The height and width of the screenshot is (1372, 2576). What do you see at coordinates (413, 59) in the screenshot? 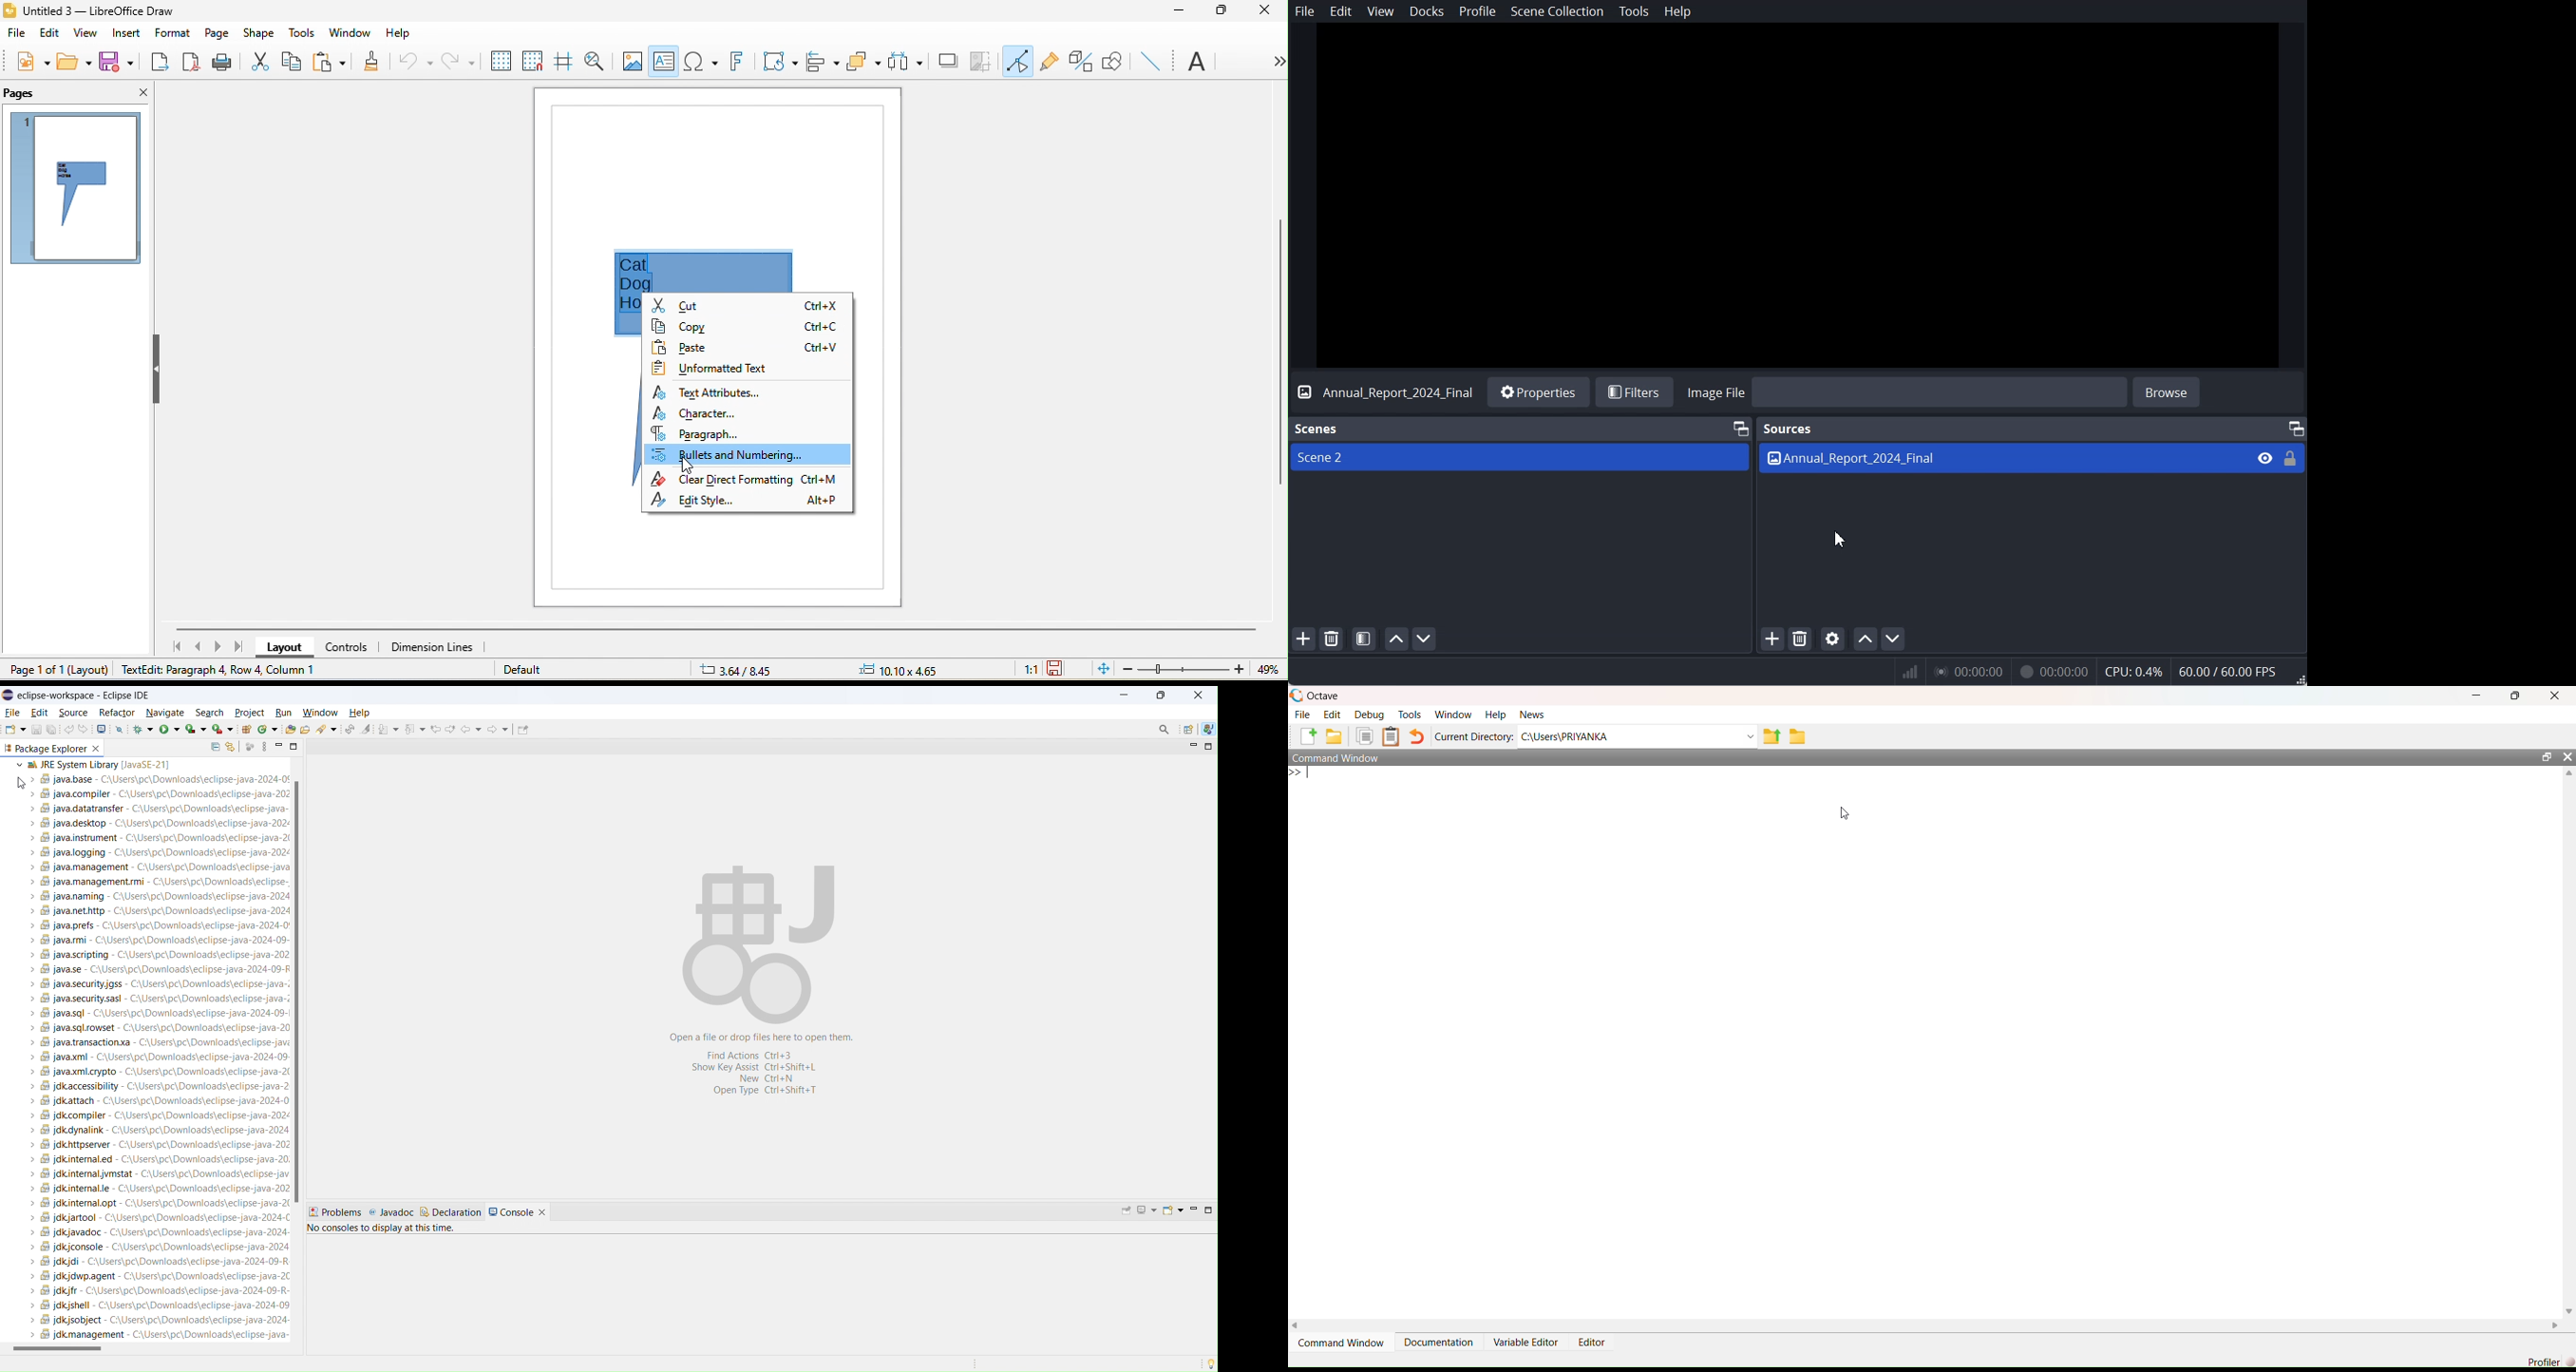
I see `undo` at bounding box center [413, 59].